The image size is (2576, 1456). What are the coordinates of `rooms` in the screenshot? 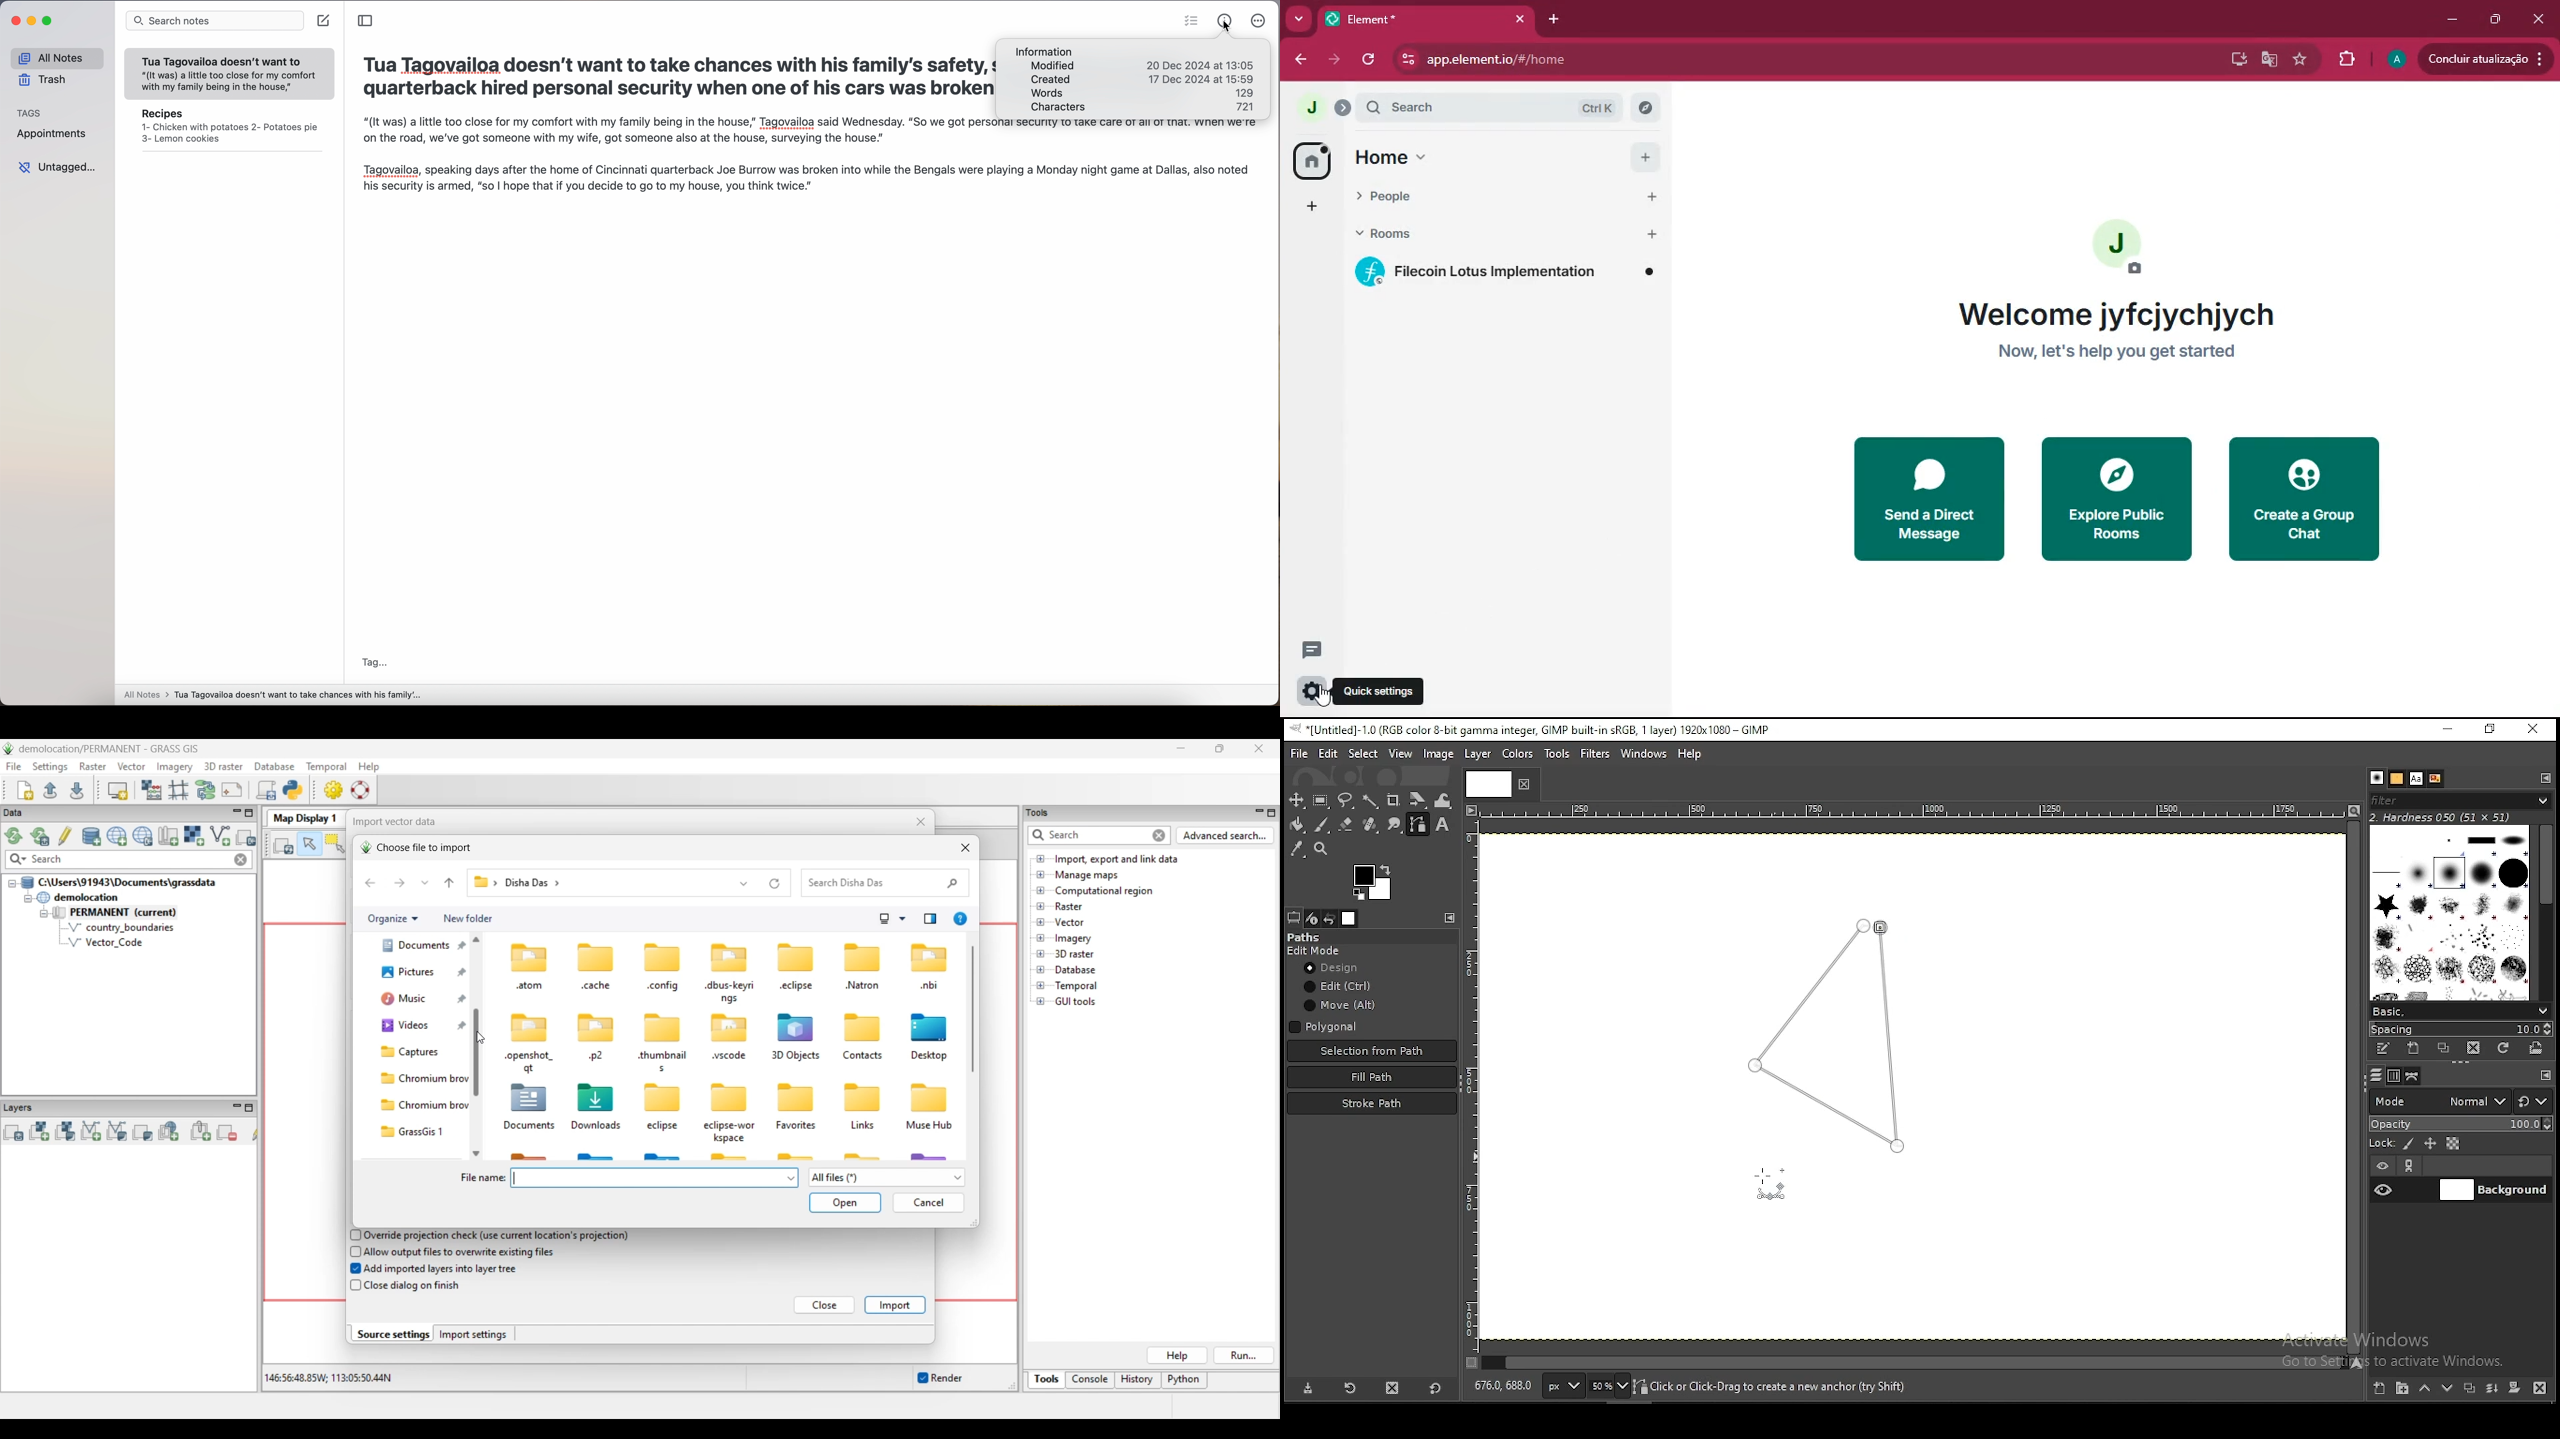 It's located at (1502, 235).